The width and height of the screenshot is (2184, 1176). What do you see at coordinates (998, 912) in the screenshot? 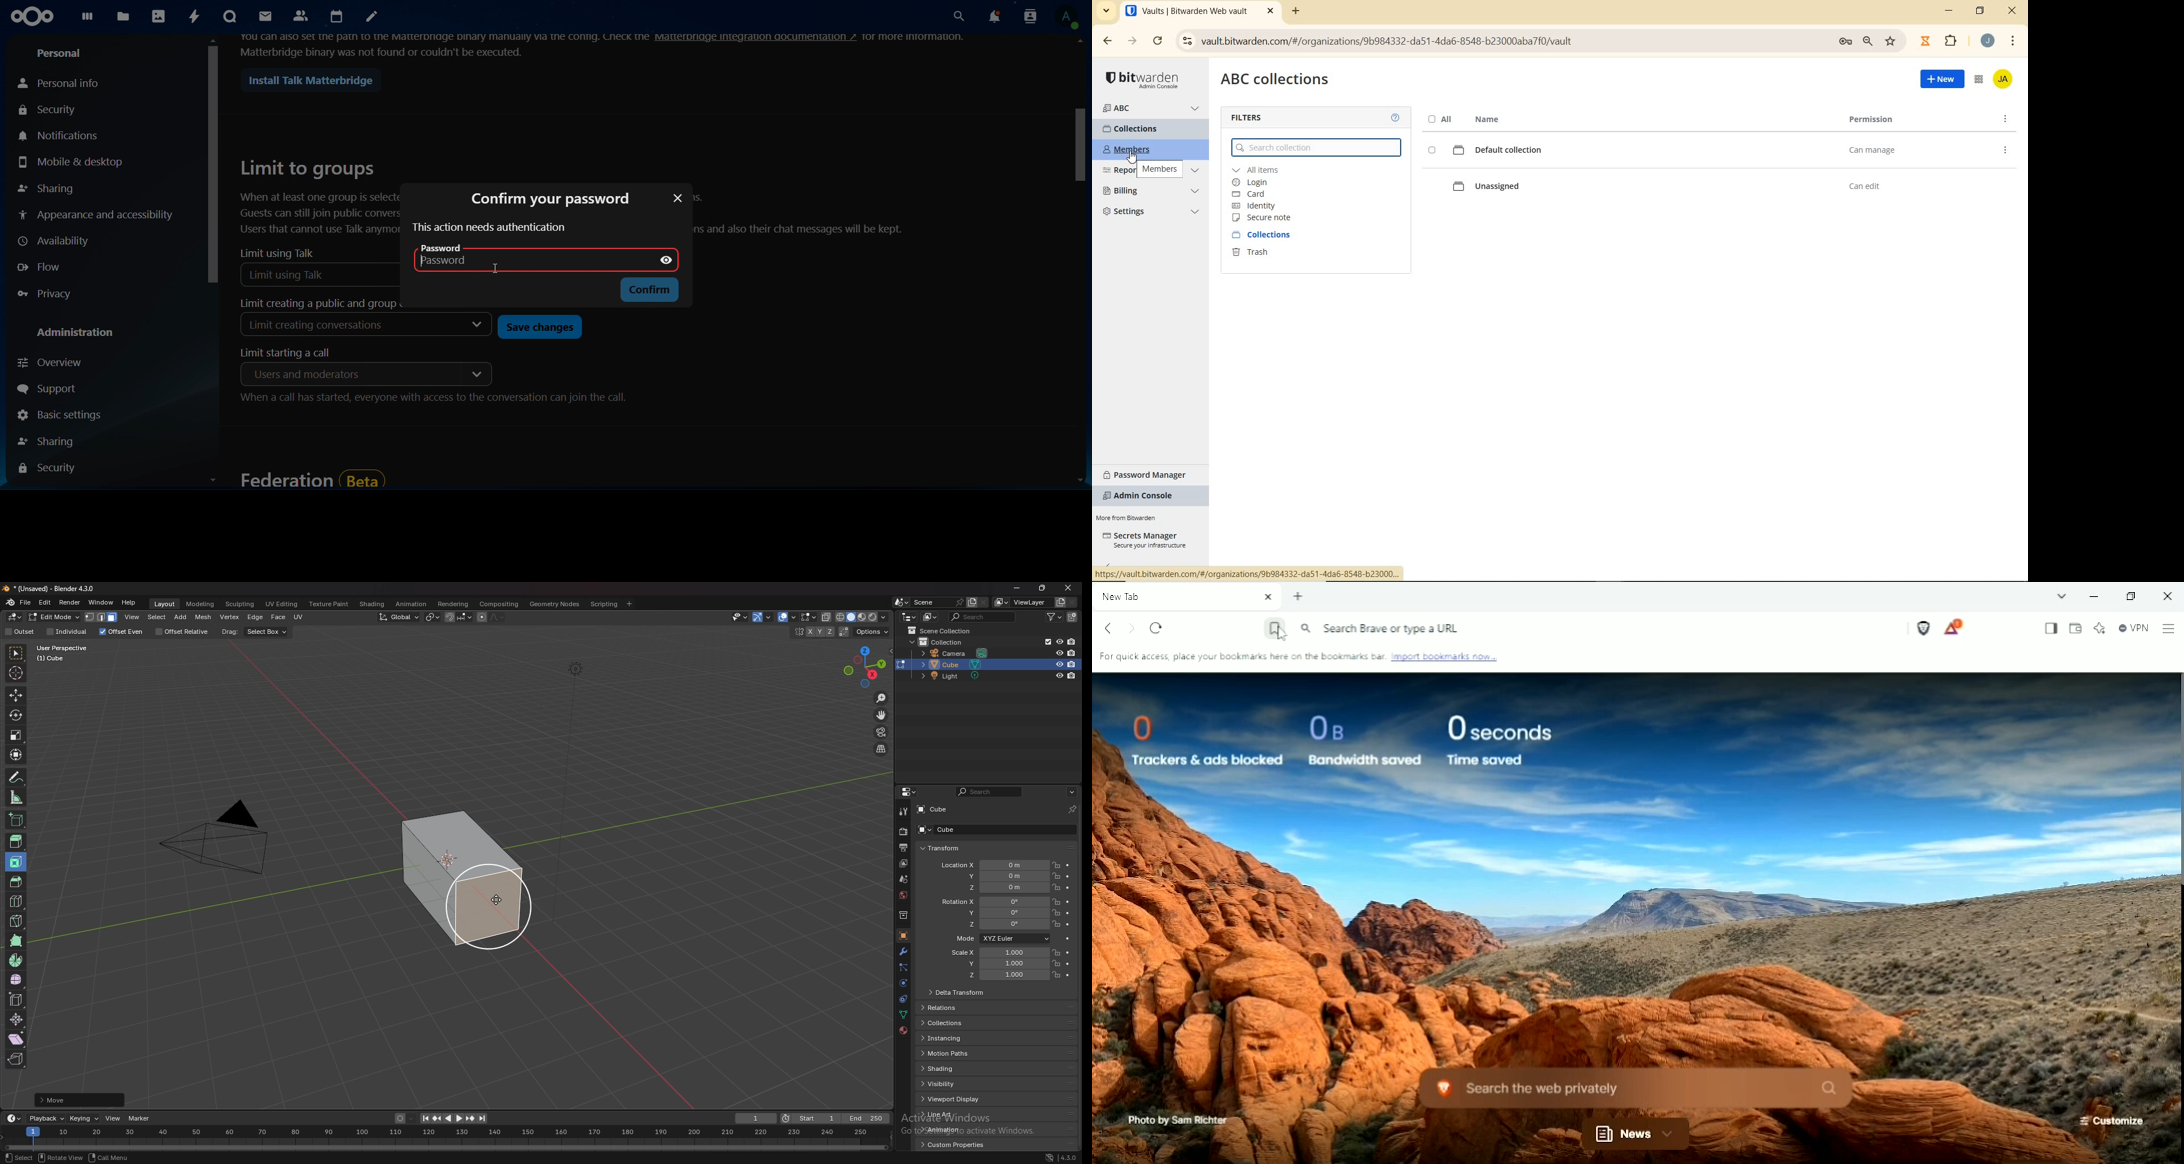
I see `rotation y` at bounding box center [998, 912].